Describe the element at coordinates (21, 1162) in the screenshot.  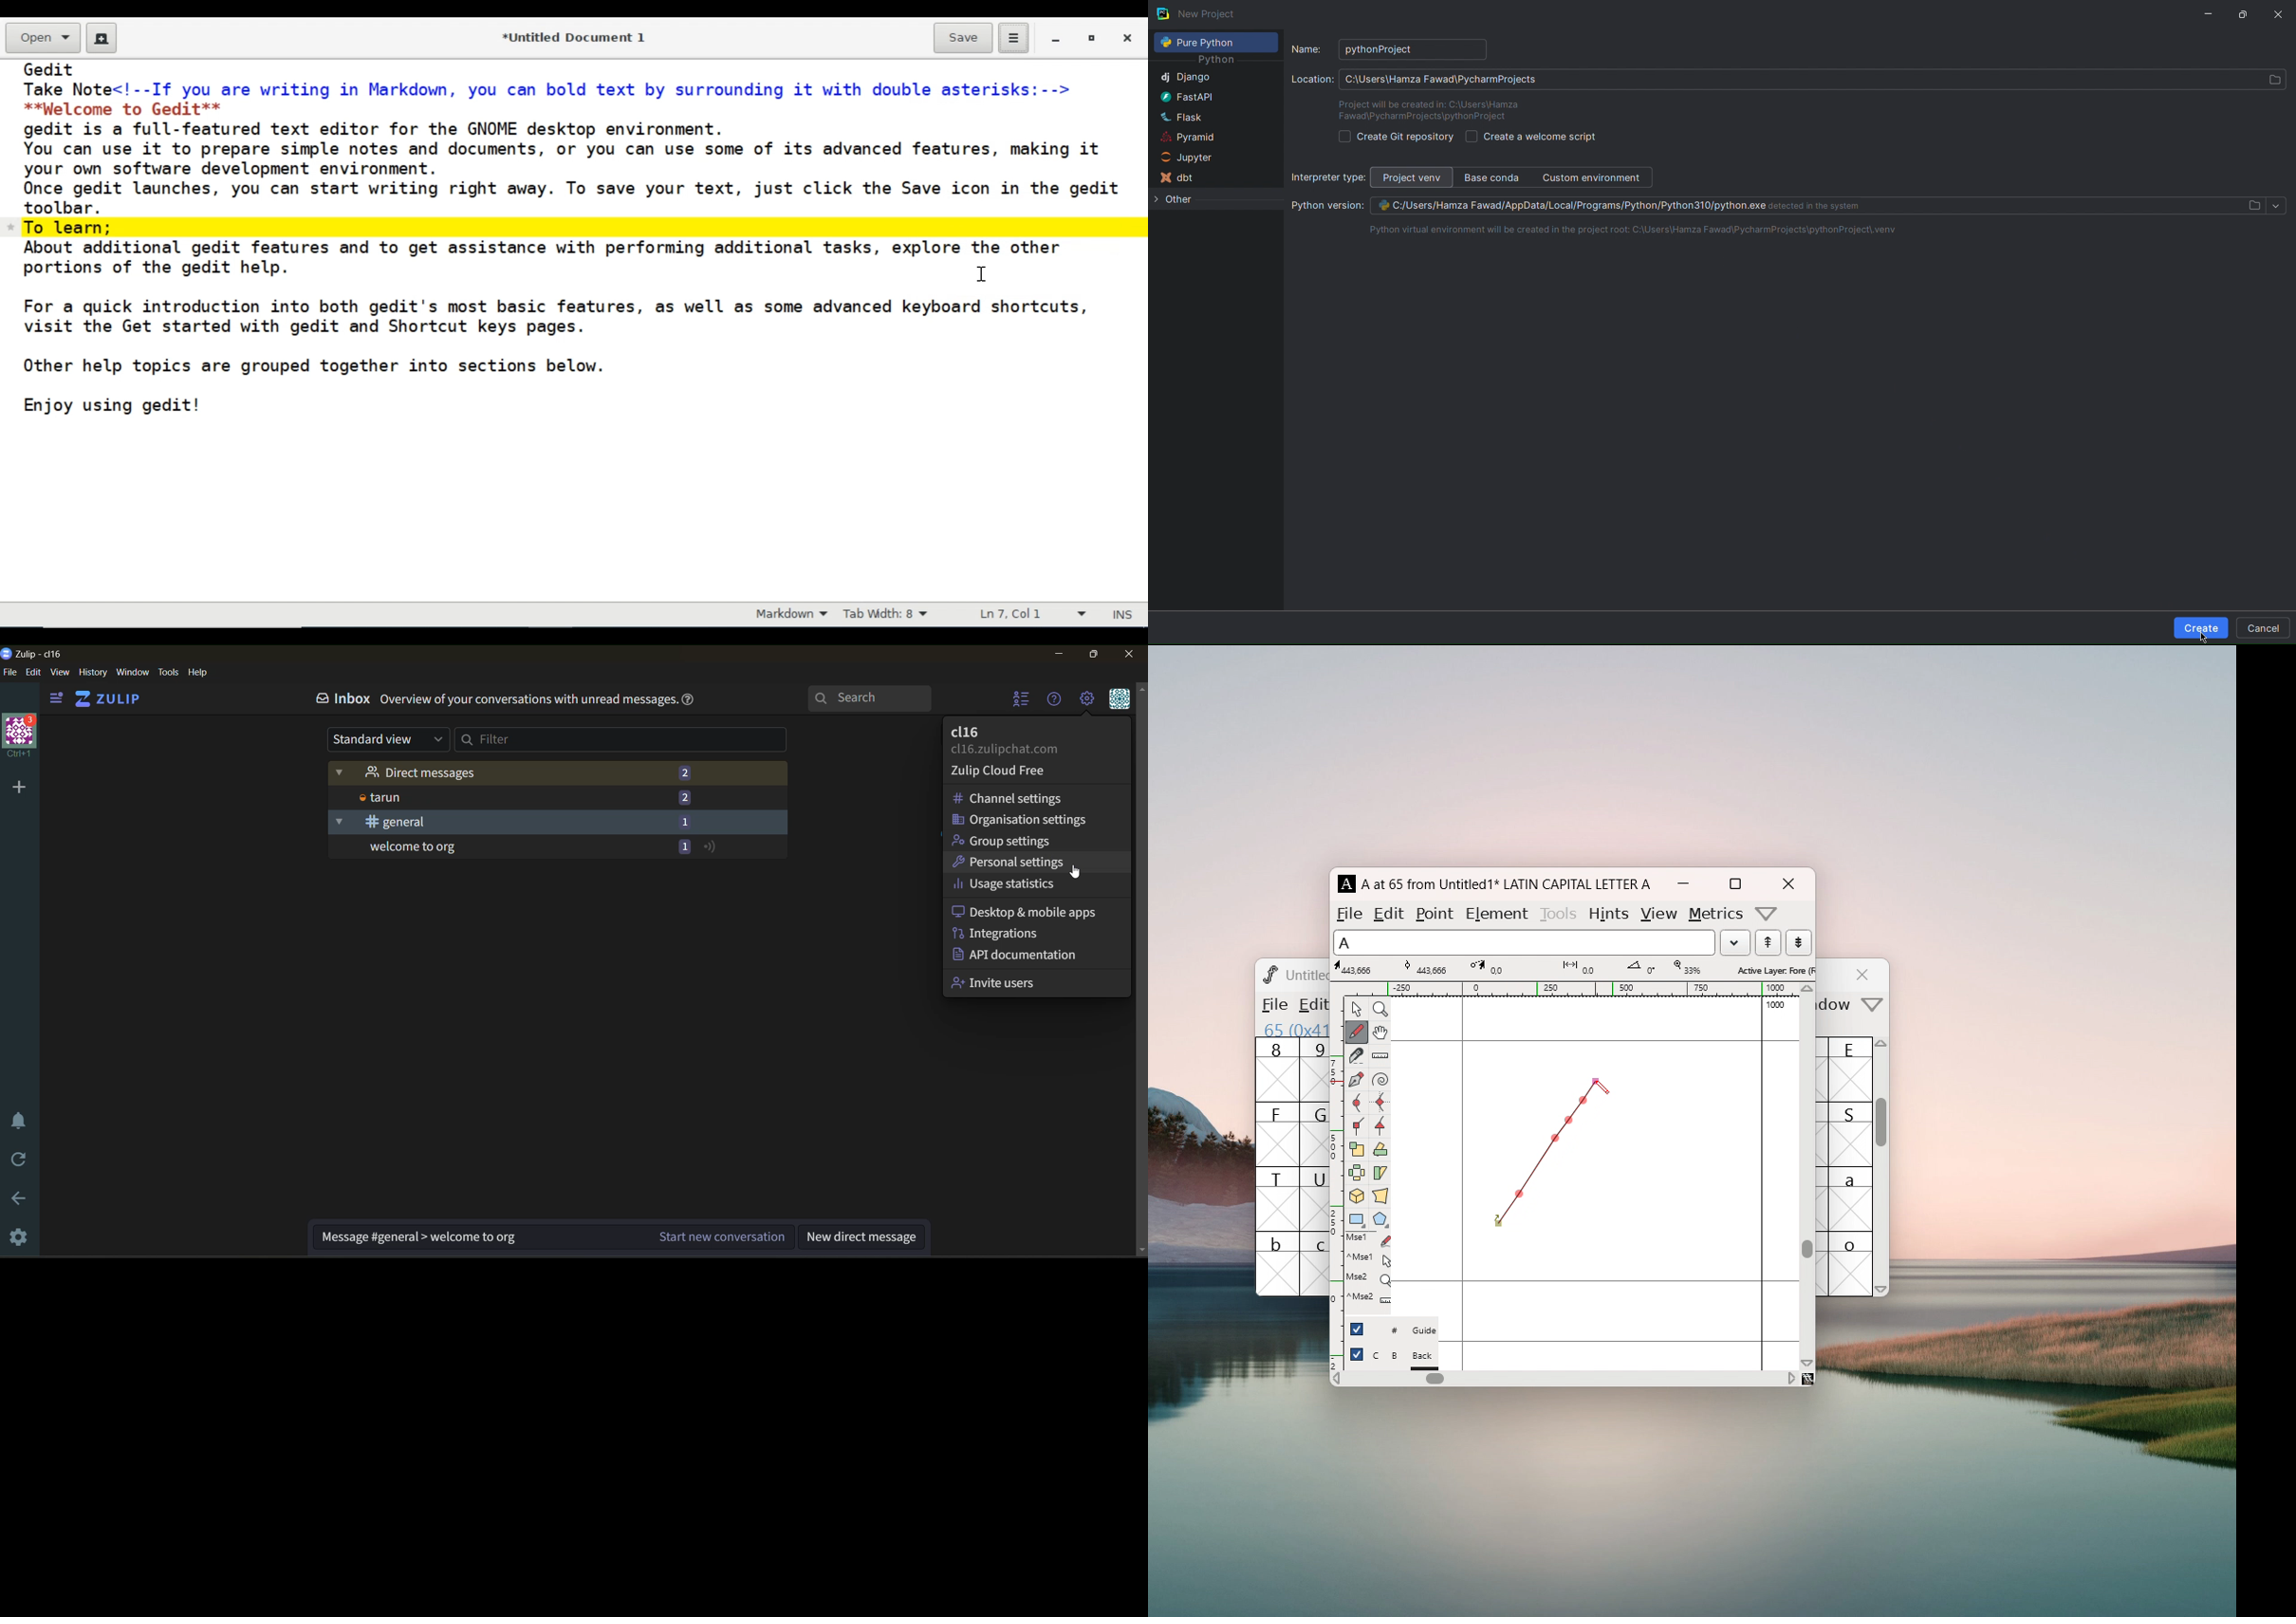
I see `reload` at that location.